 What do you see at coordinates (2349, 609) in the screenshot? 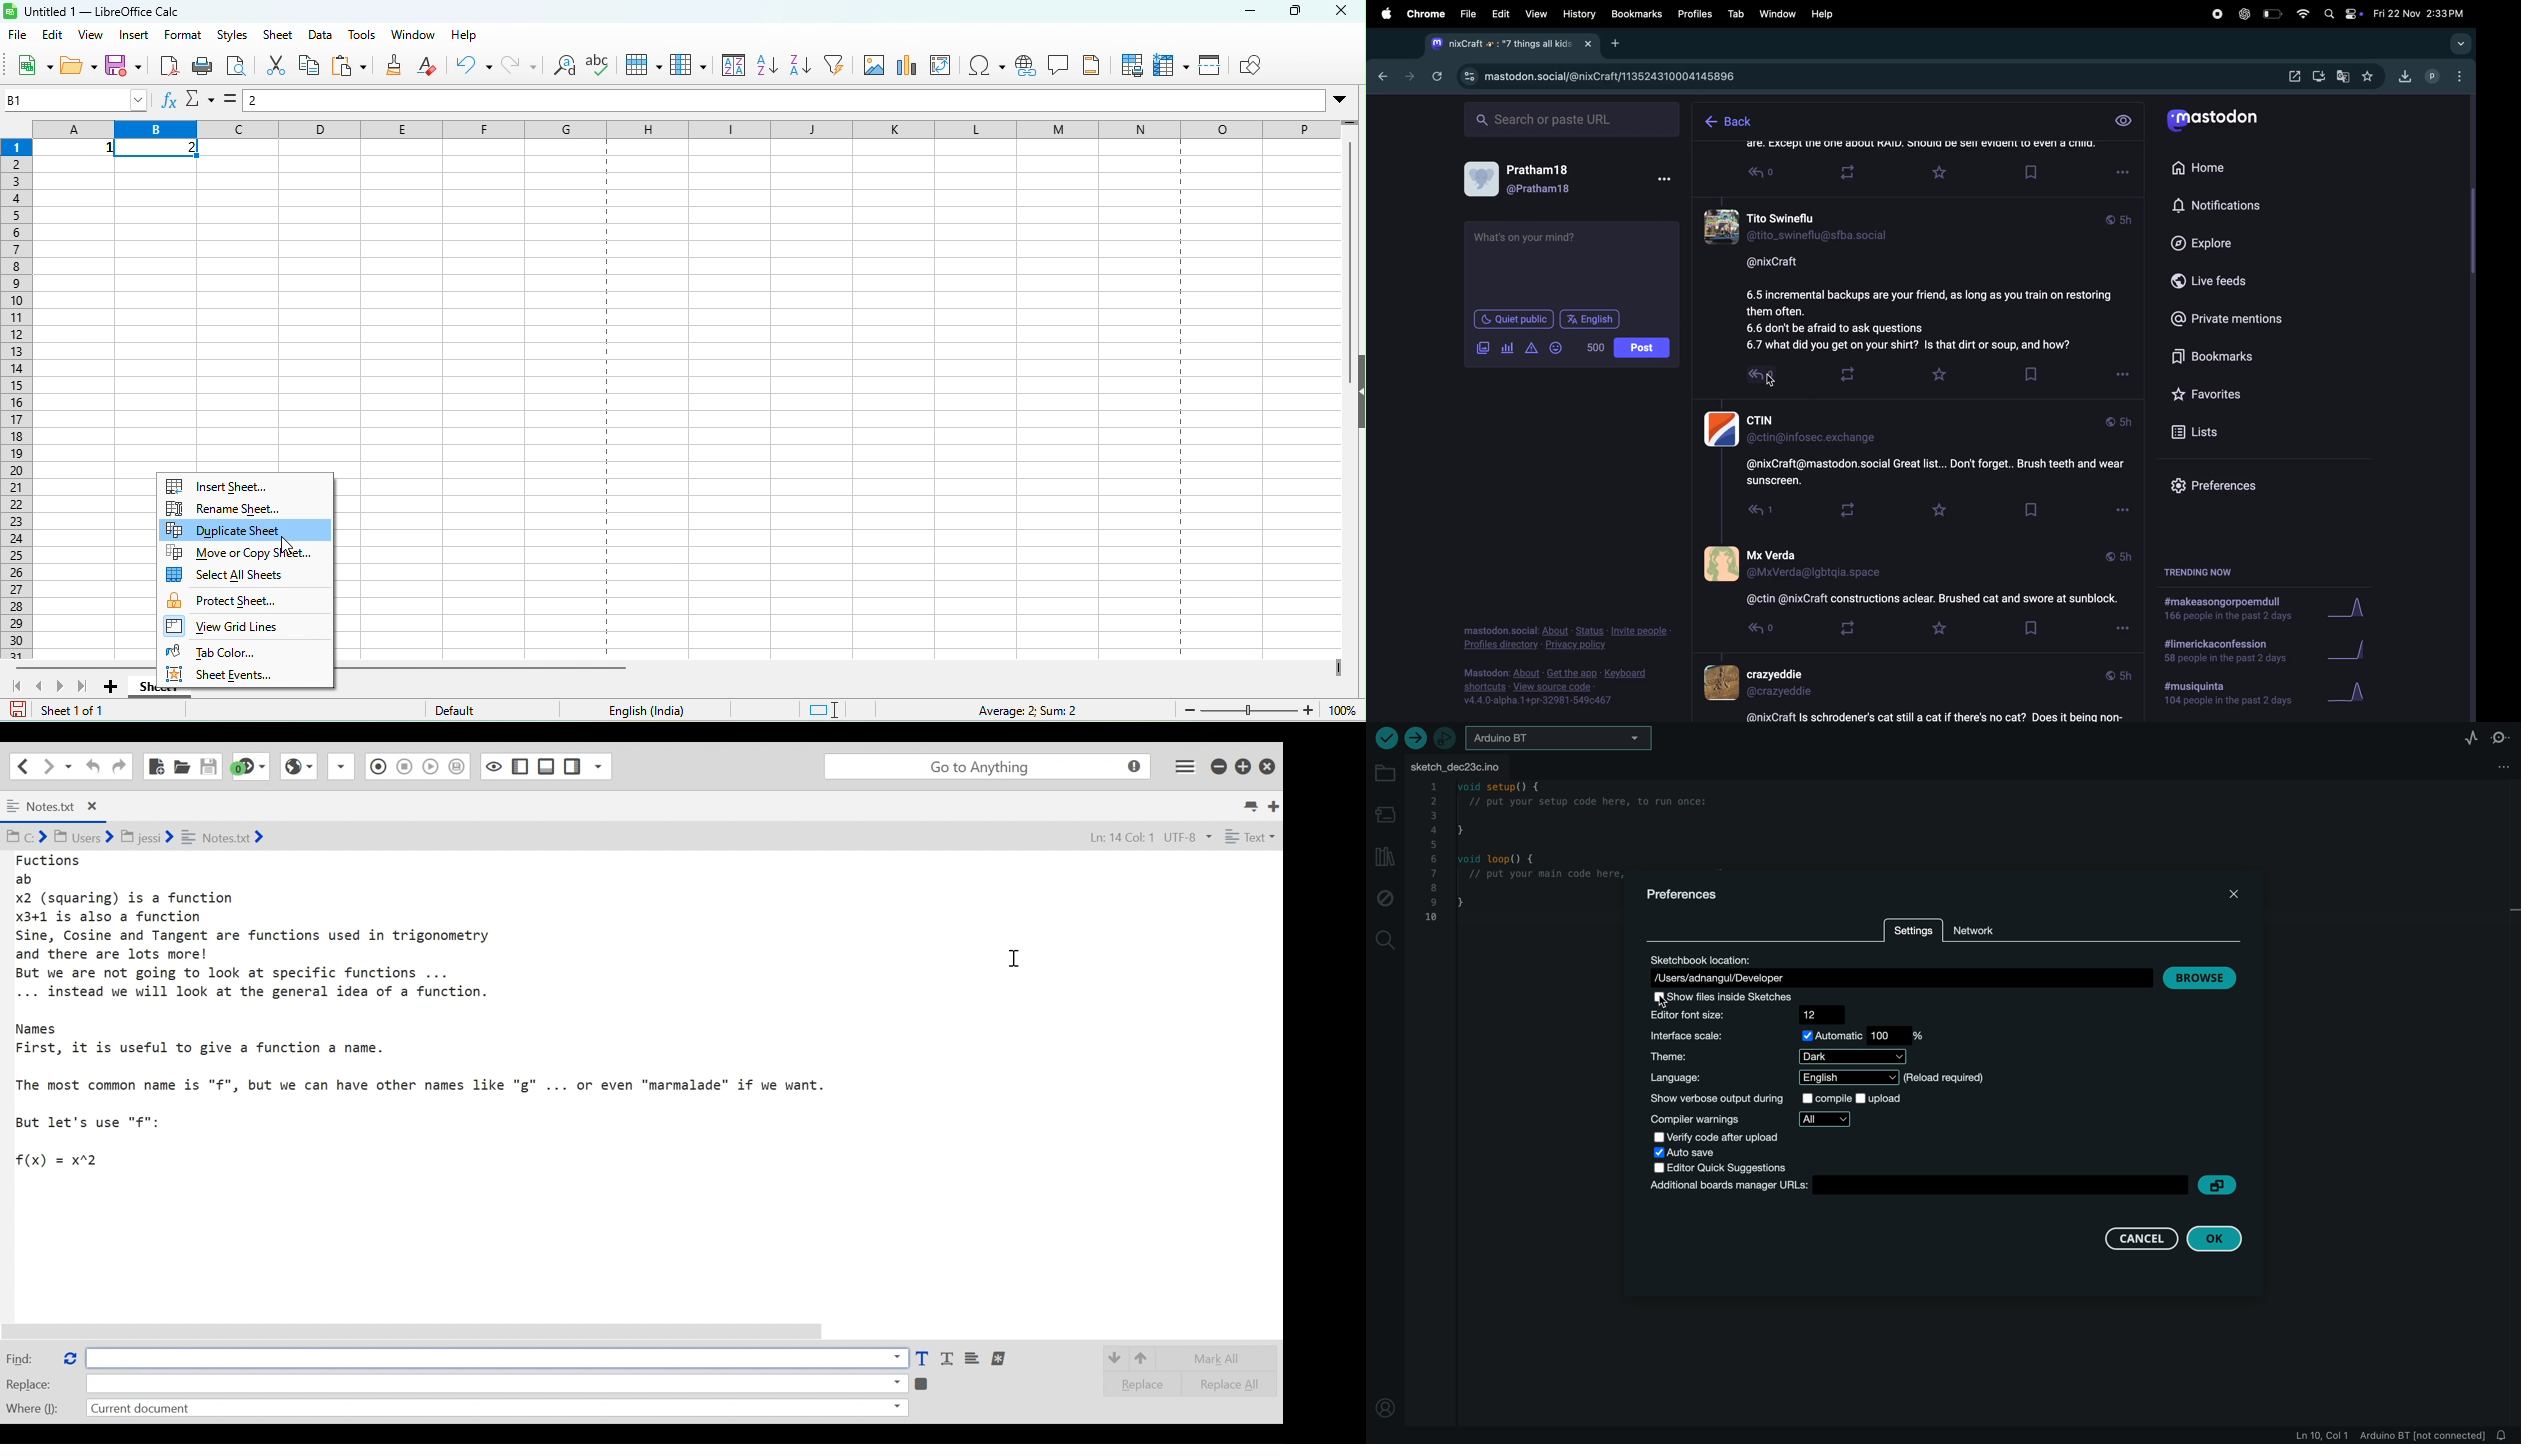
I see `graph` at bounding box center [2349, 609].